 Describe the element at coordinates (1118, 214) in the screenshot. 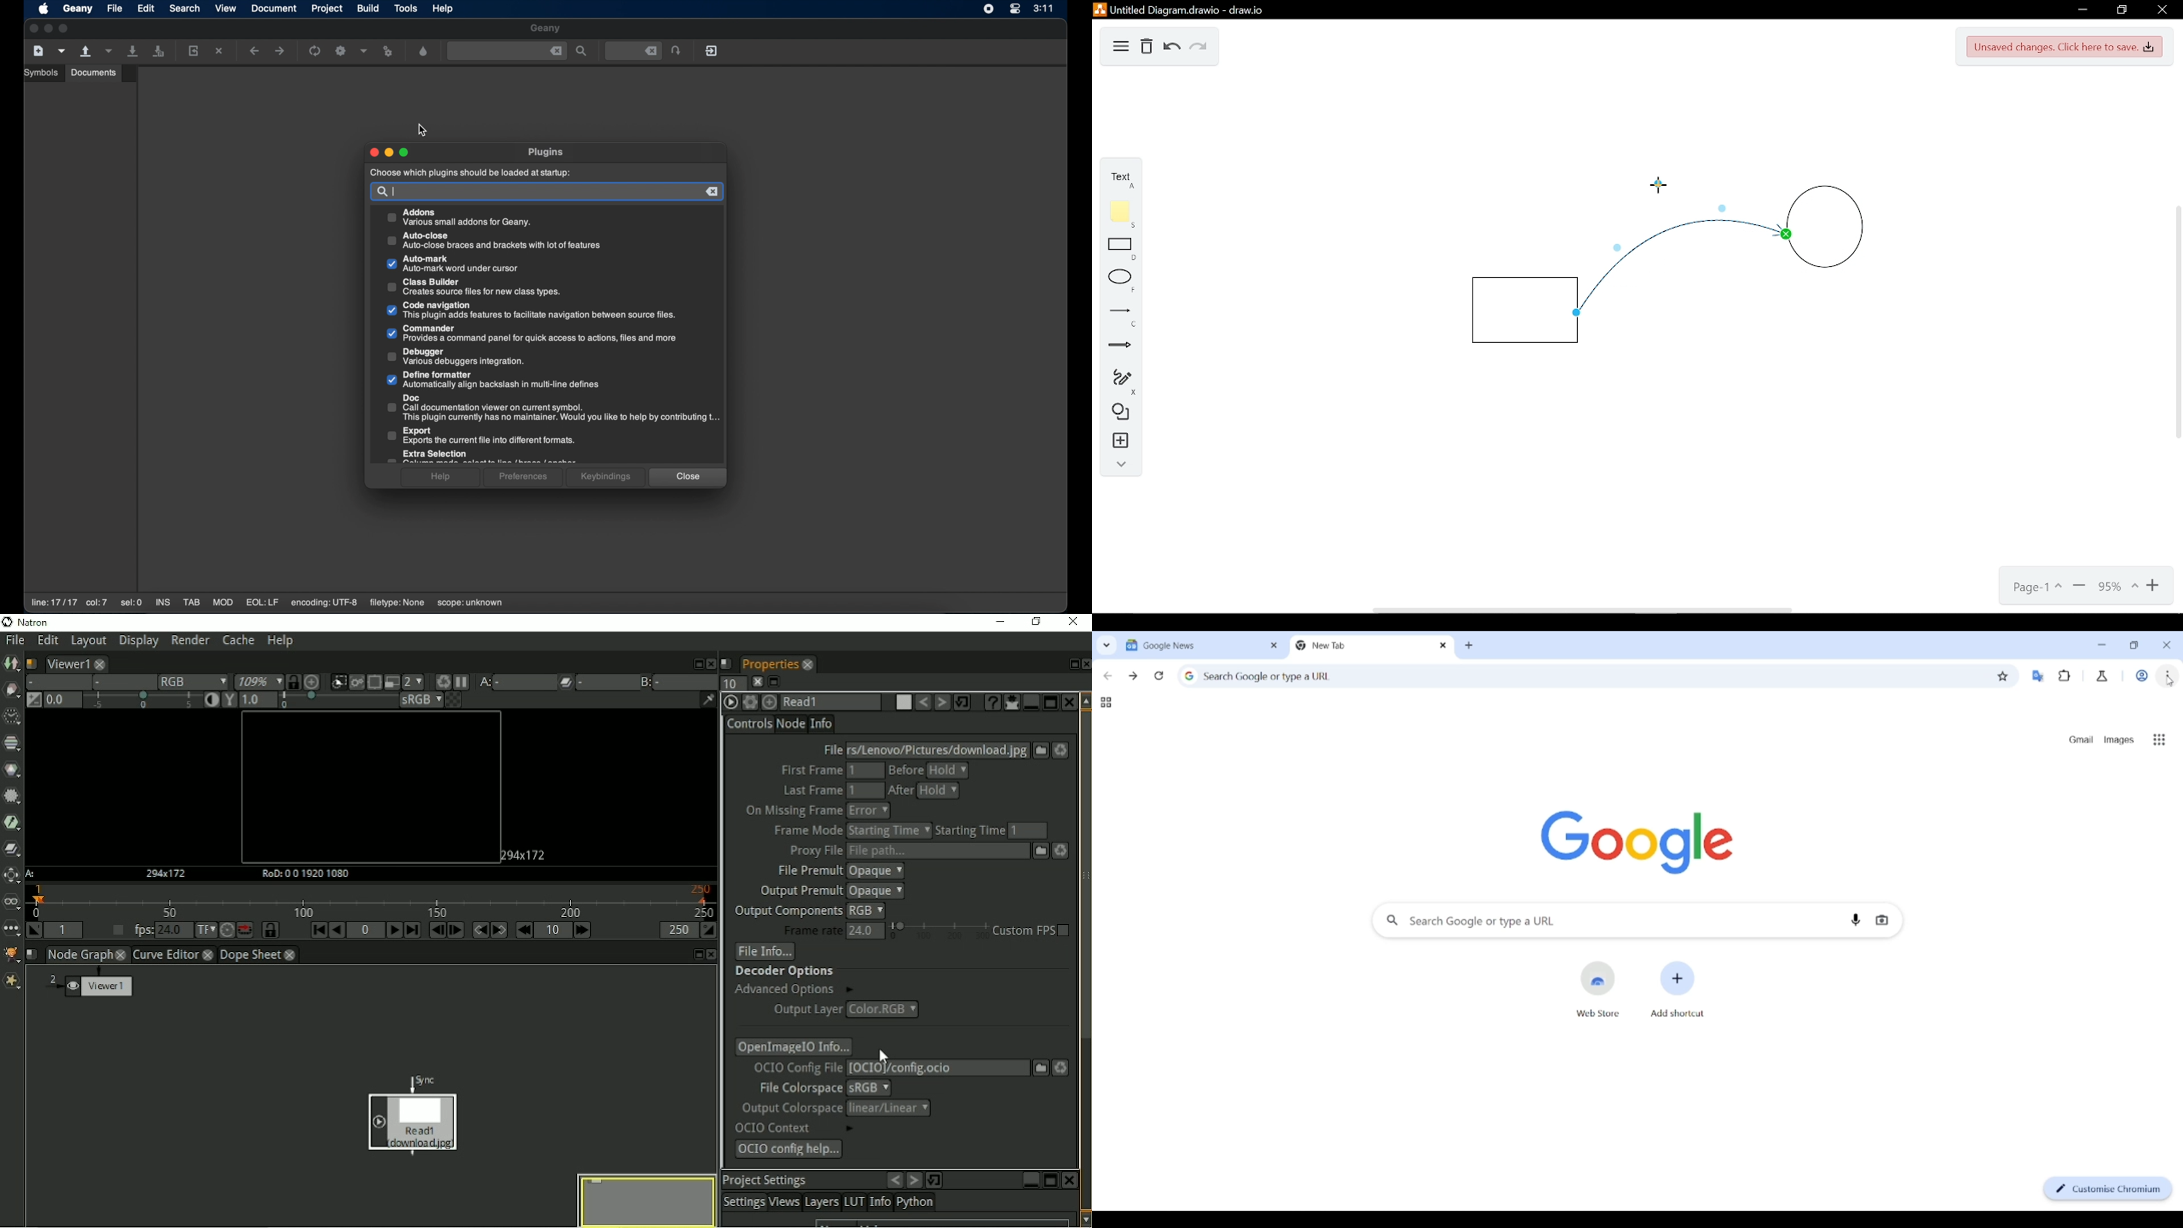

I see `Flote` at that location.